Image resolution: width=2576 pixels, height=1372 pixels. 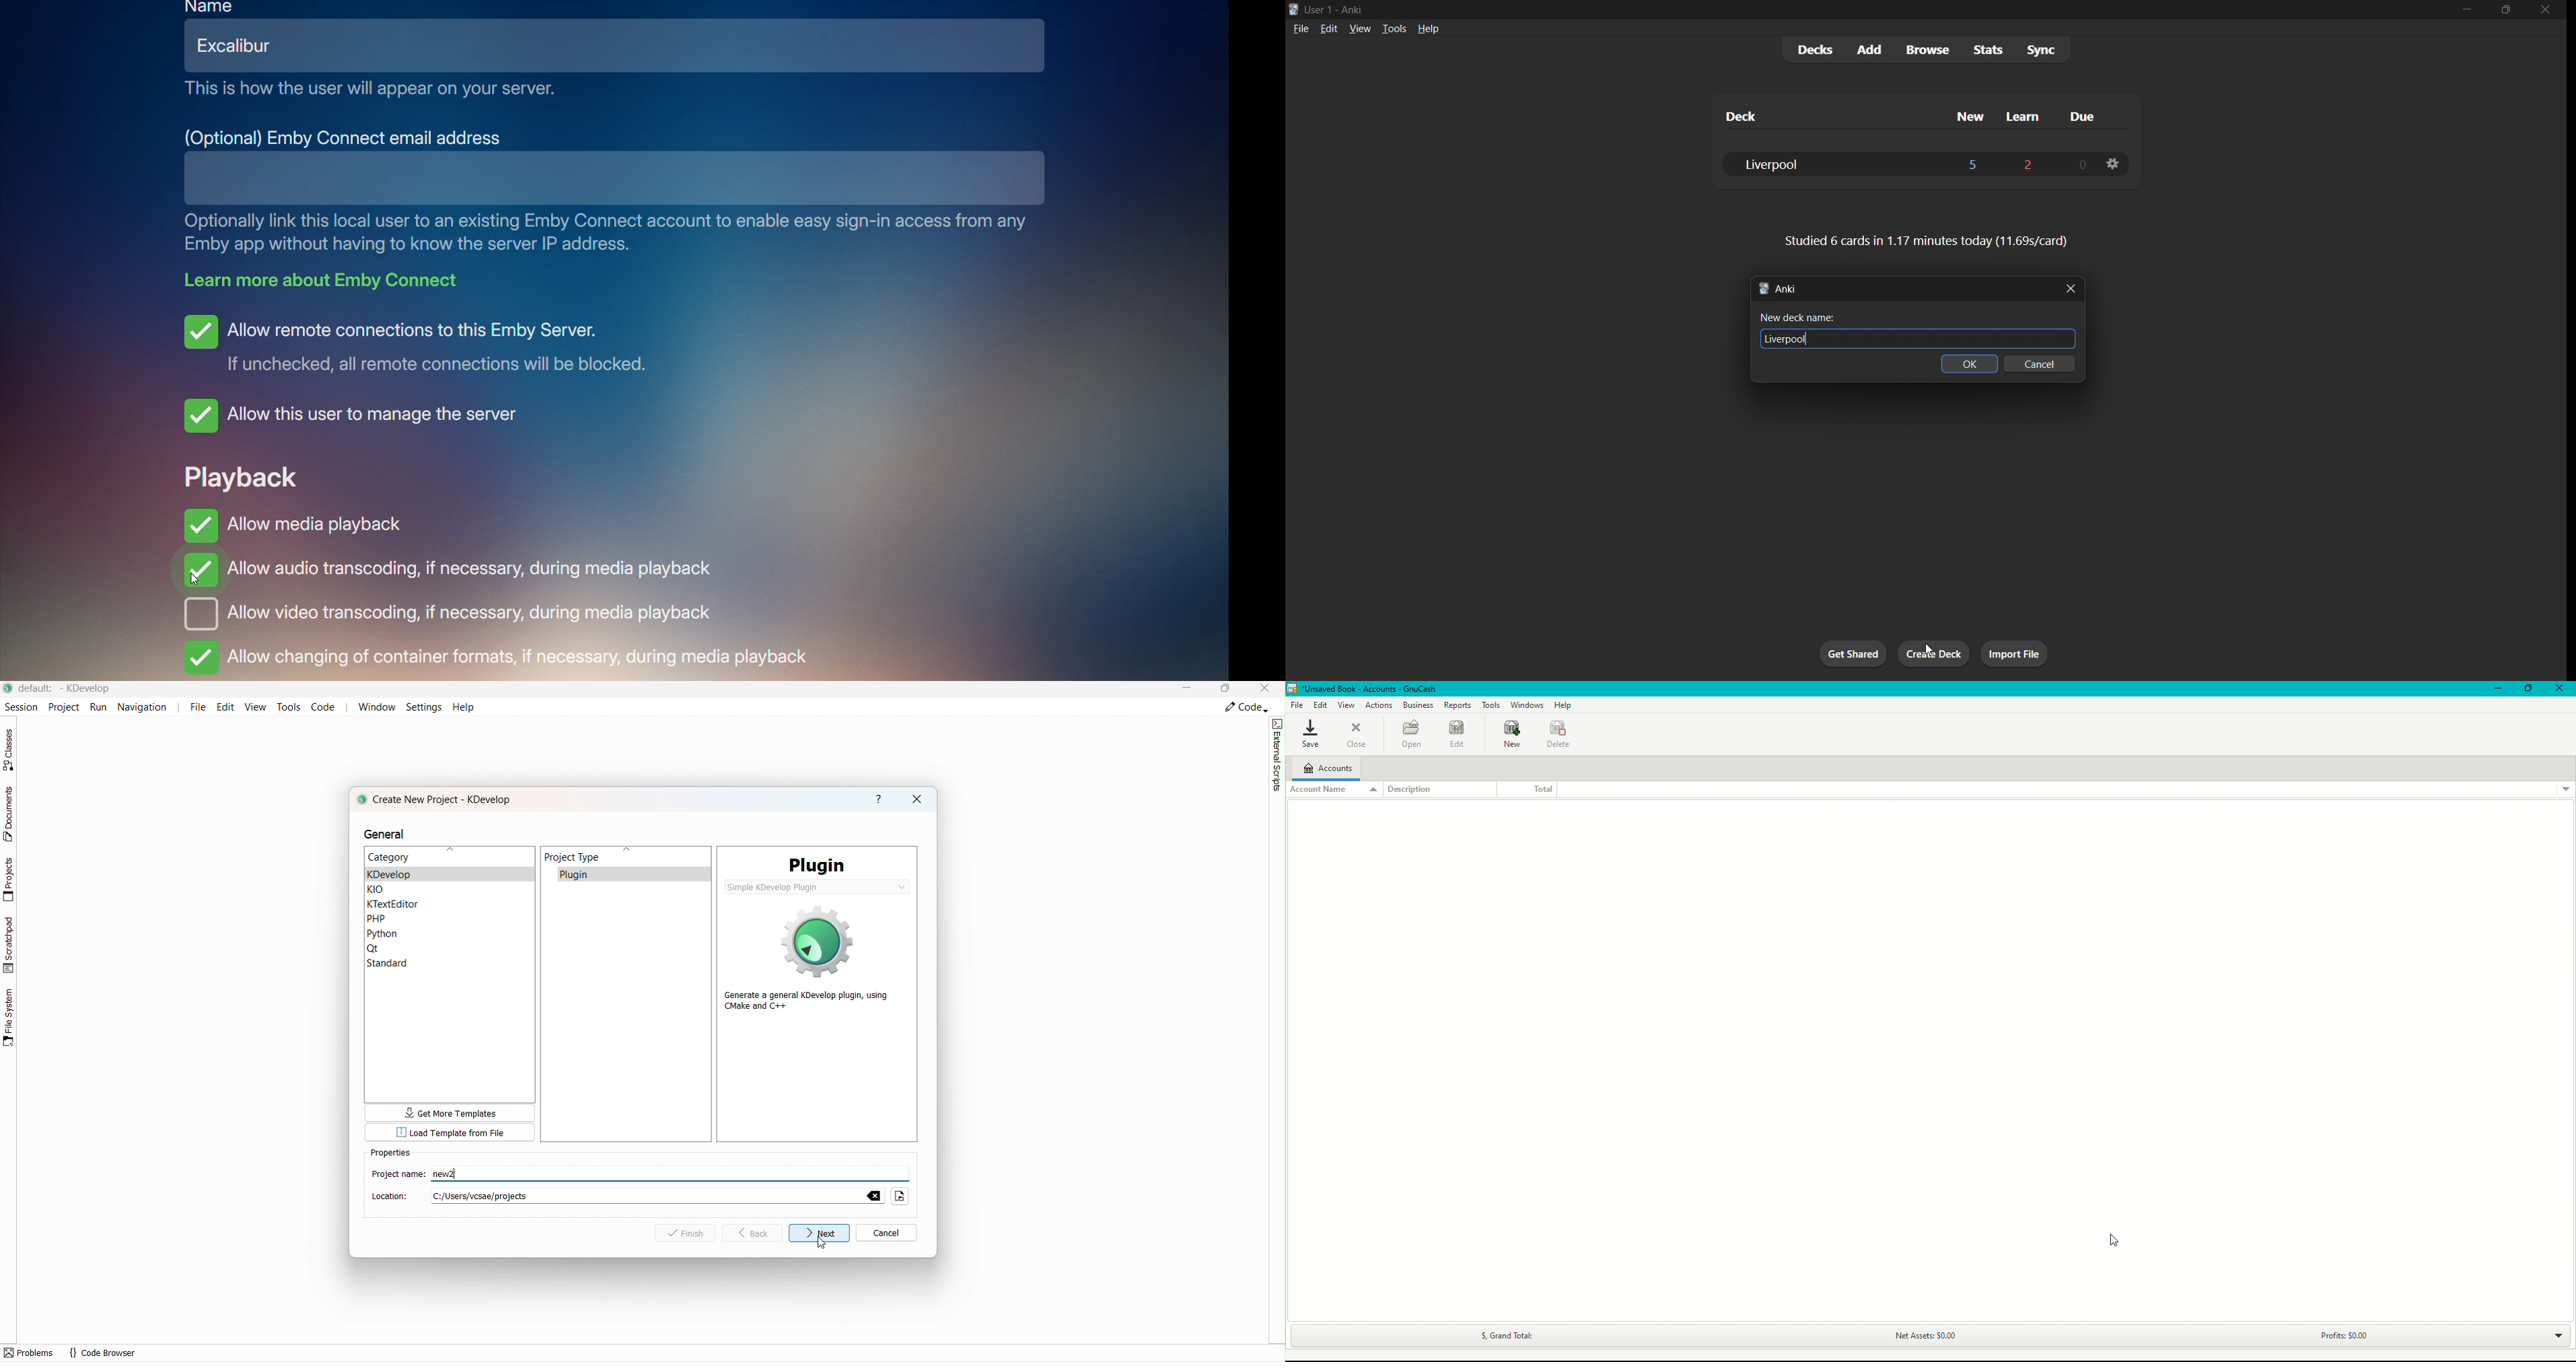 What do you see at coordinates (1912, 317) in the screenshot?
I see `new deck name` at bounding box center [1912, 317].